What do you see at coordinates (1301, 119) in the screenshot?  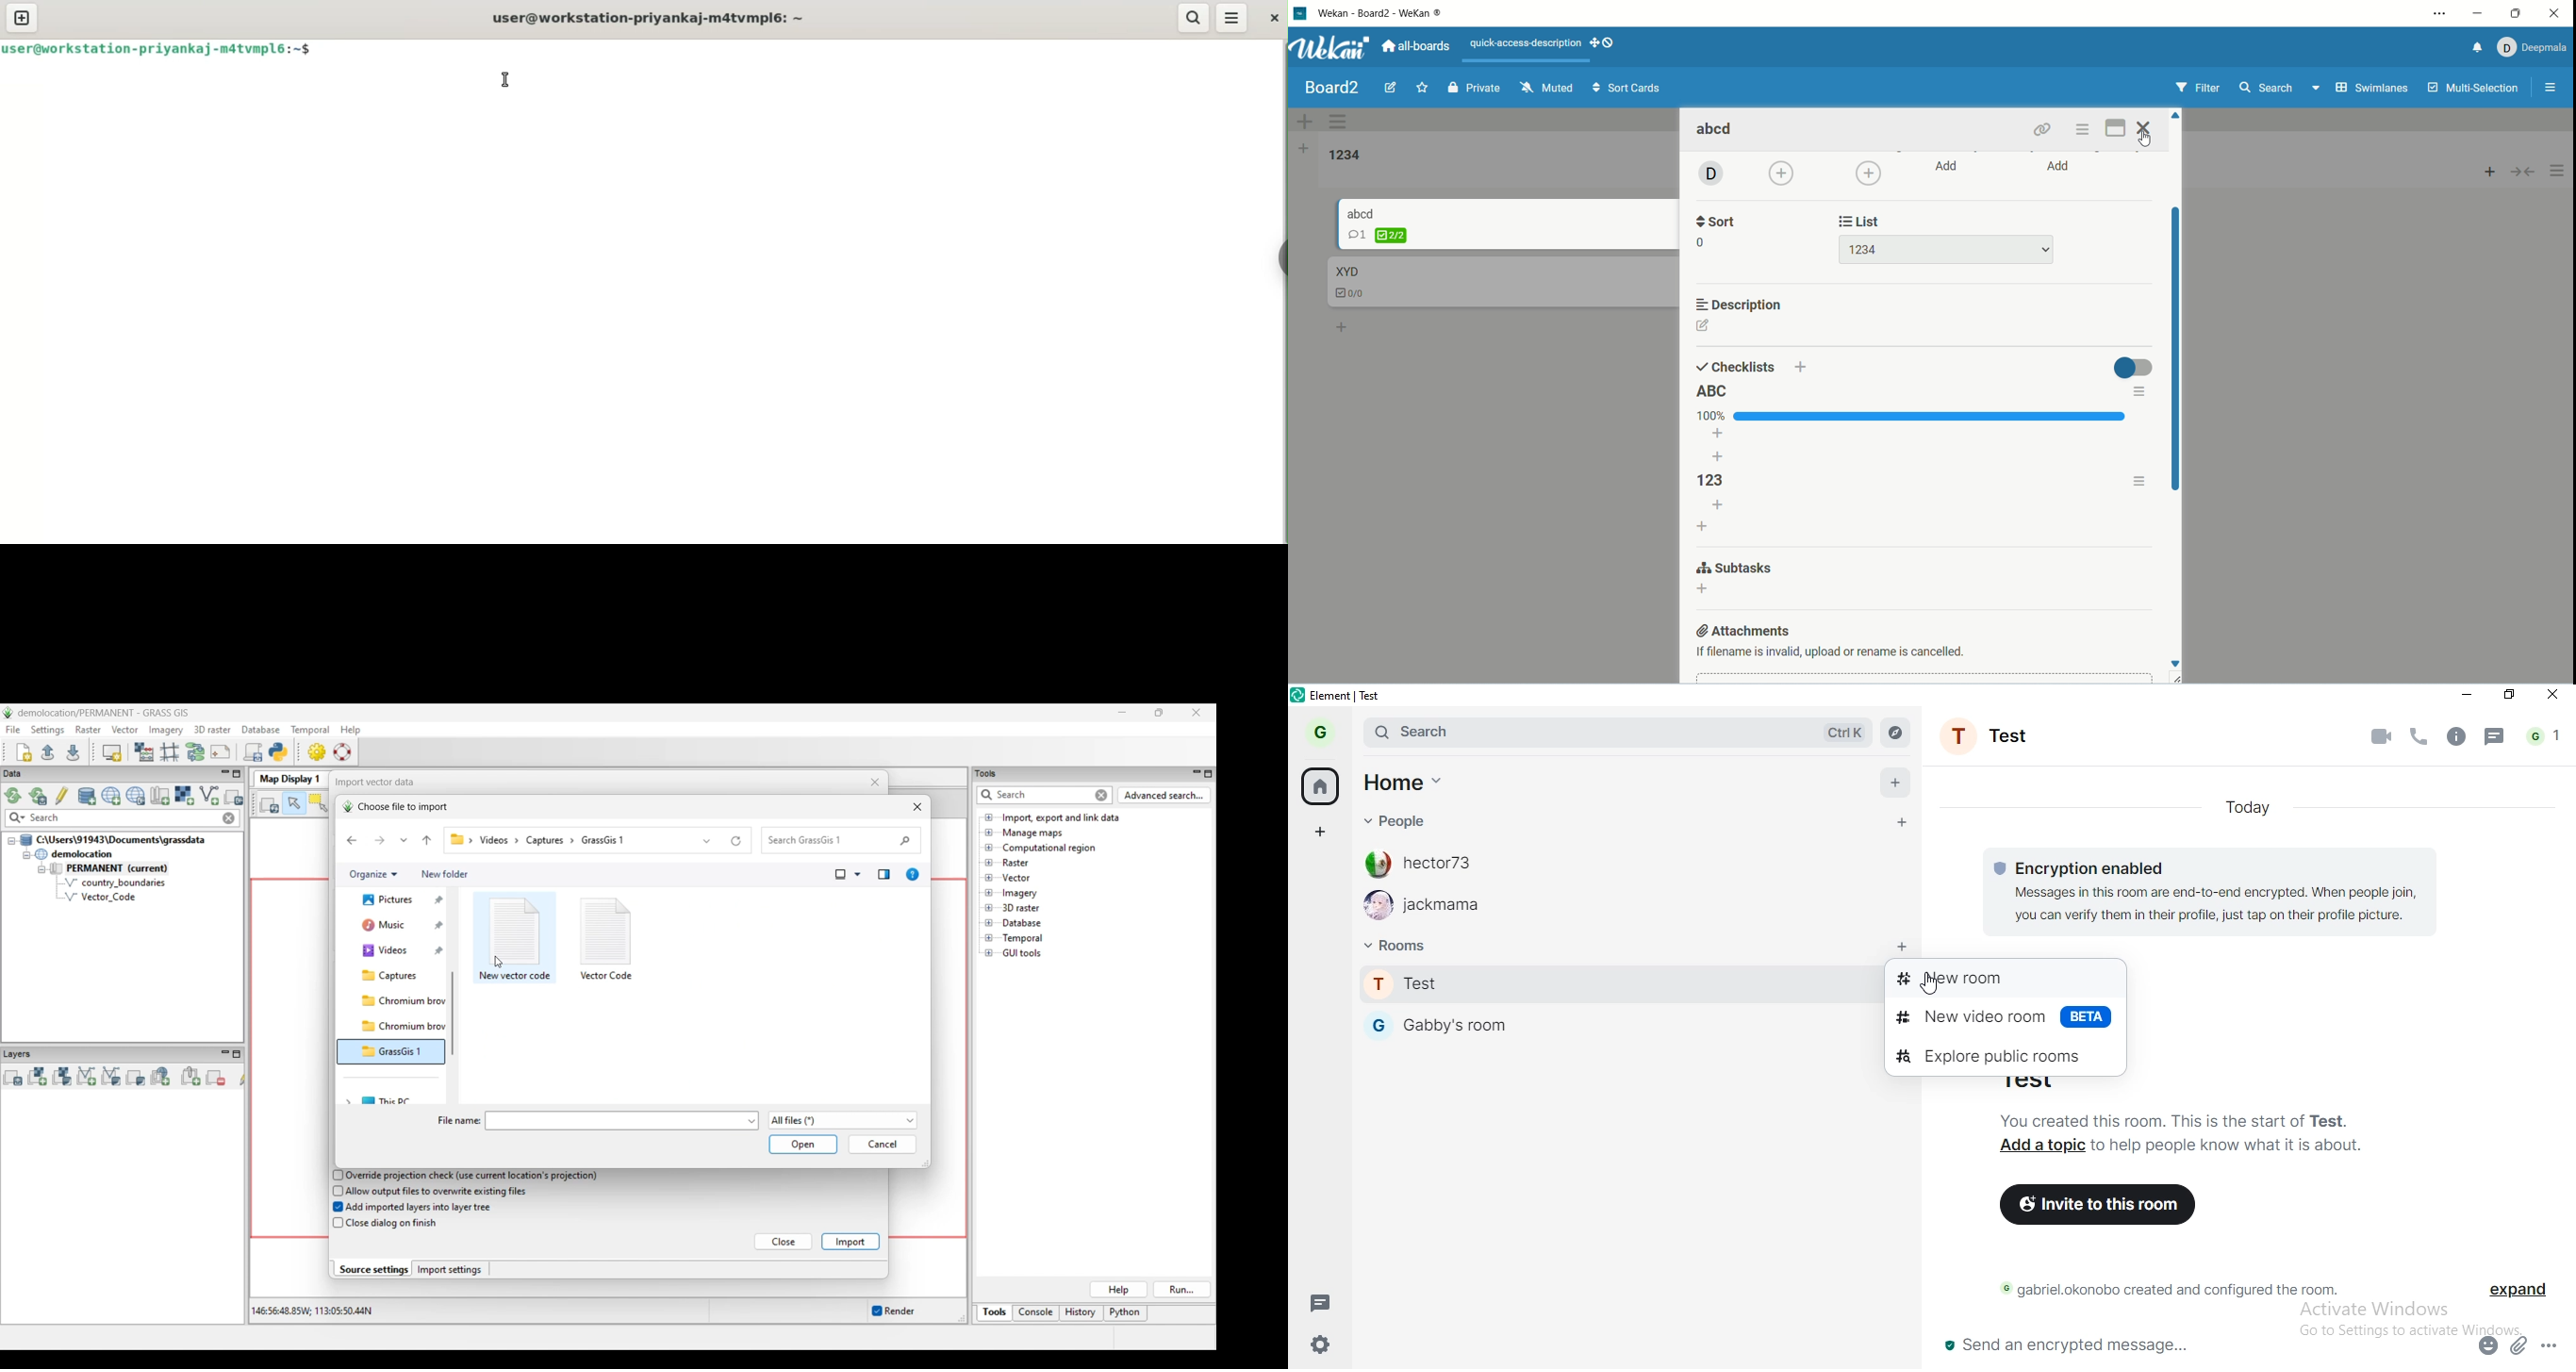 I see `add swimlane` at bounding box center [1301, 119].